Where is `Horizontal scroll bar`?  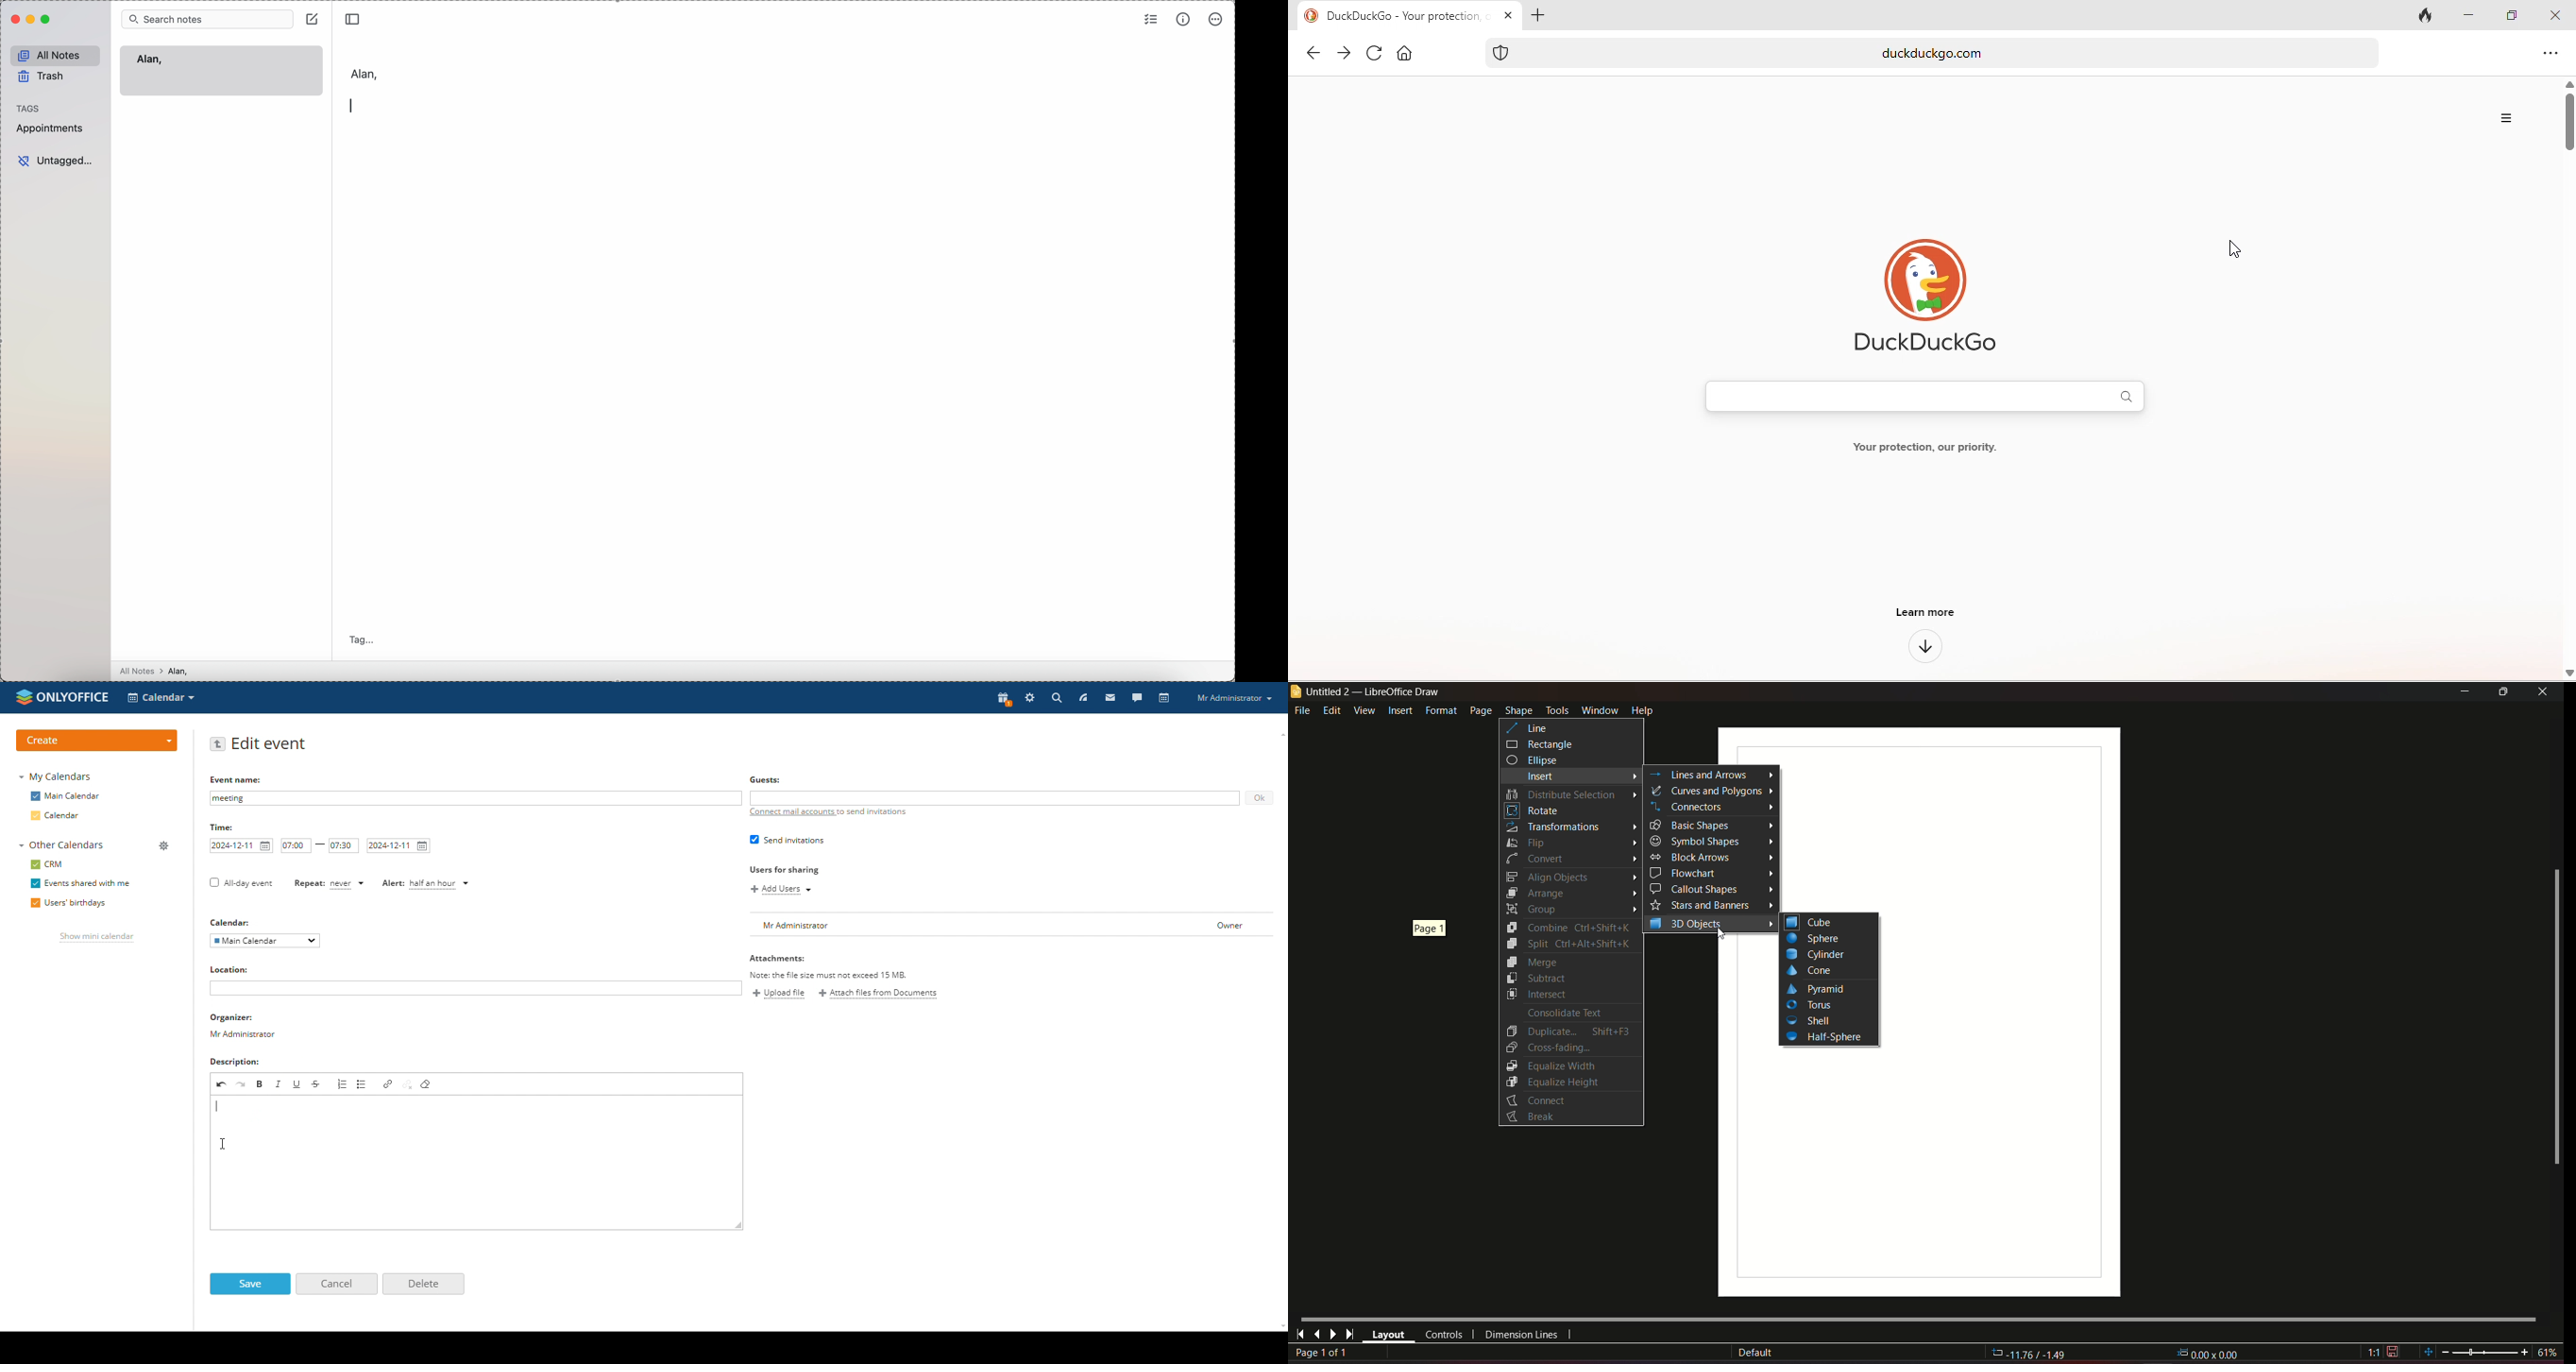 Horizontal scroll bar is located at coordinates (1917, 1318).